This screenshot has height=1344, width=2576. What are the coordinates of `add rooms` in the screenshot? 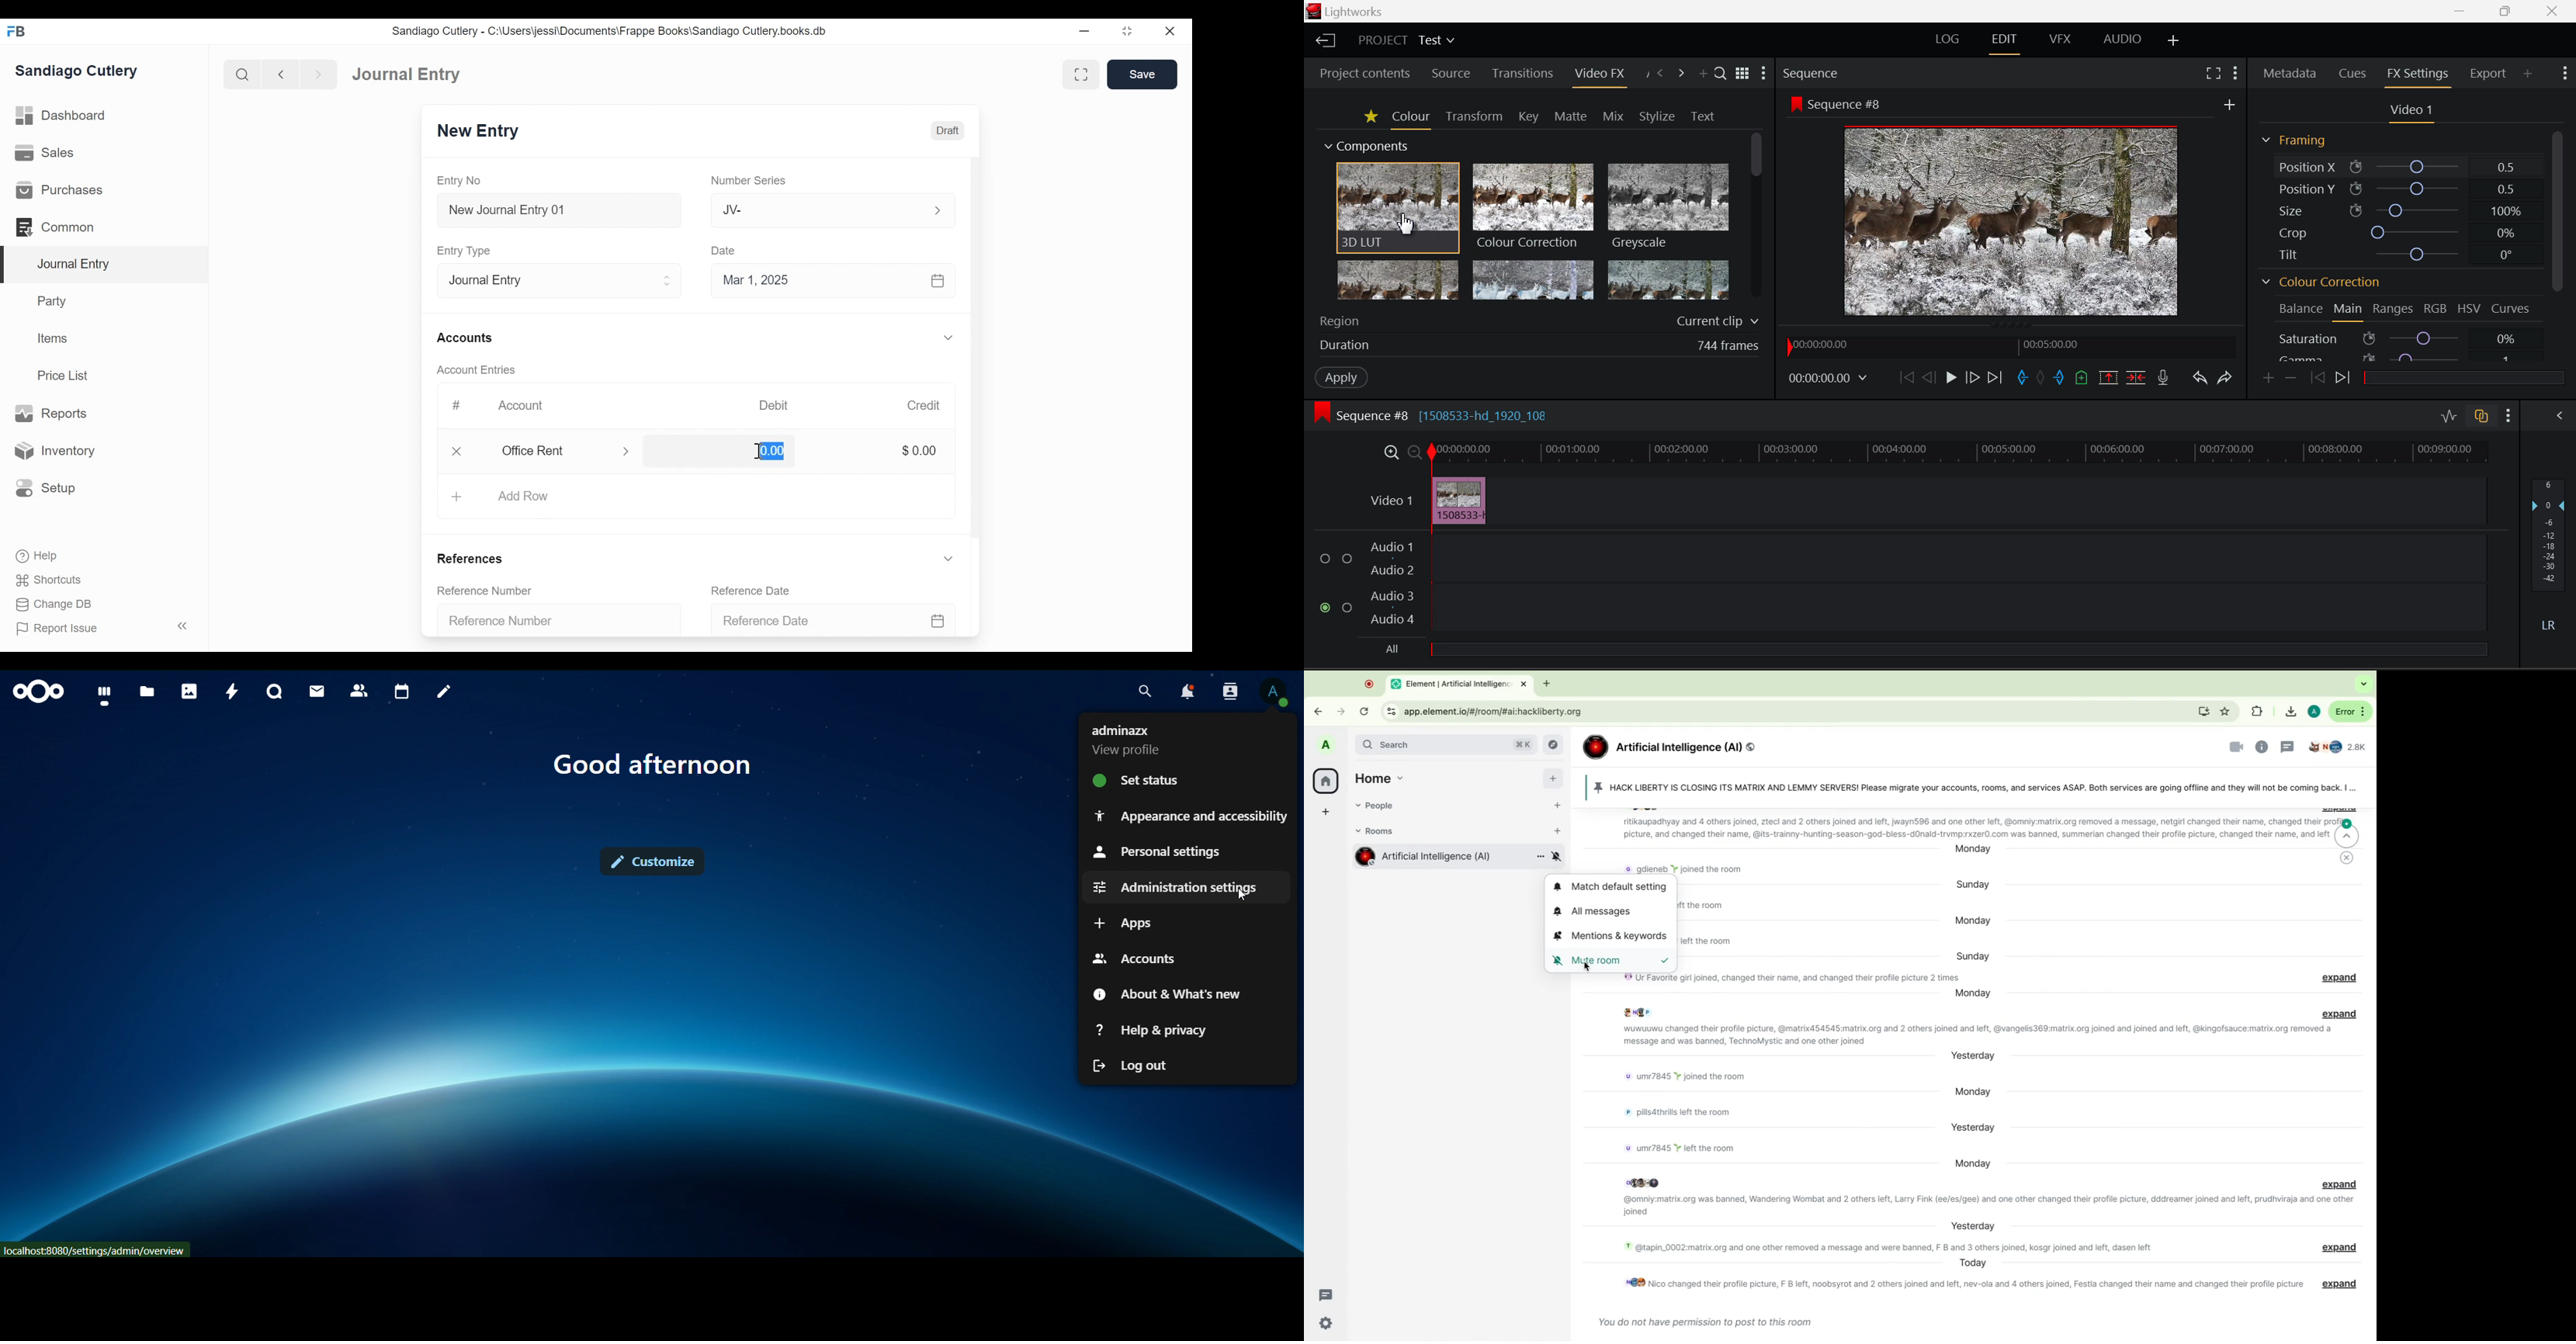 It's located at (1556, 833).